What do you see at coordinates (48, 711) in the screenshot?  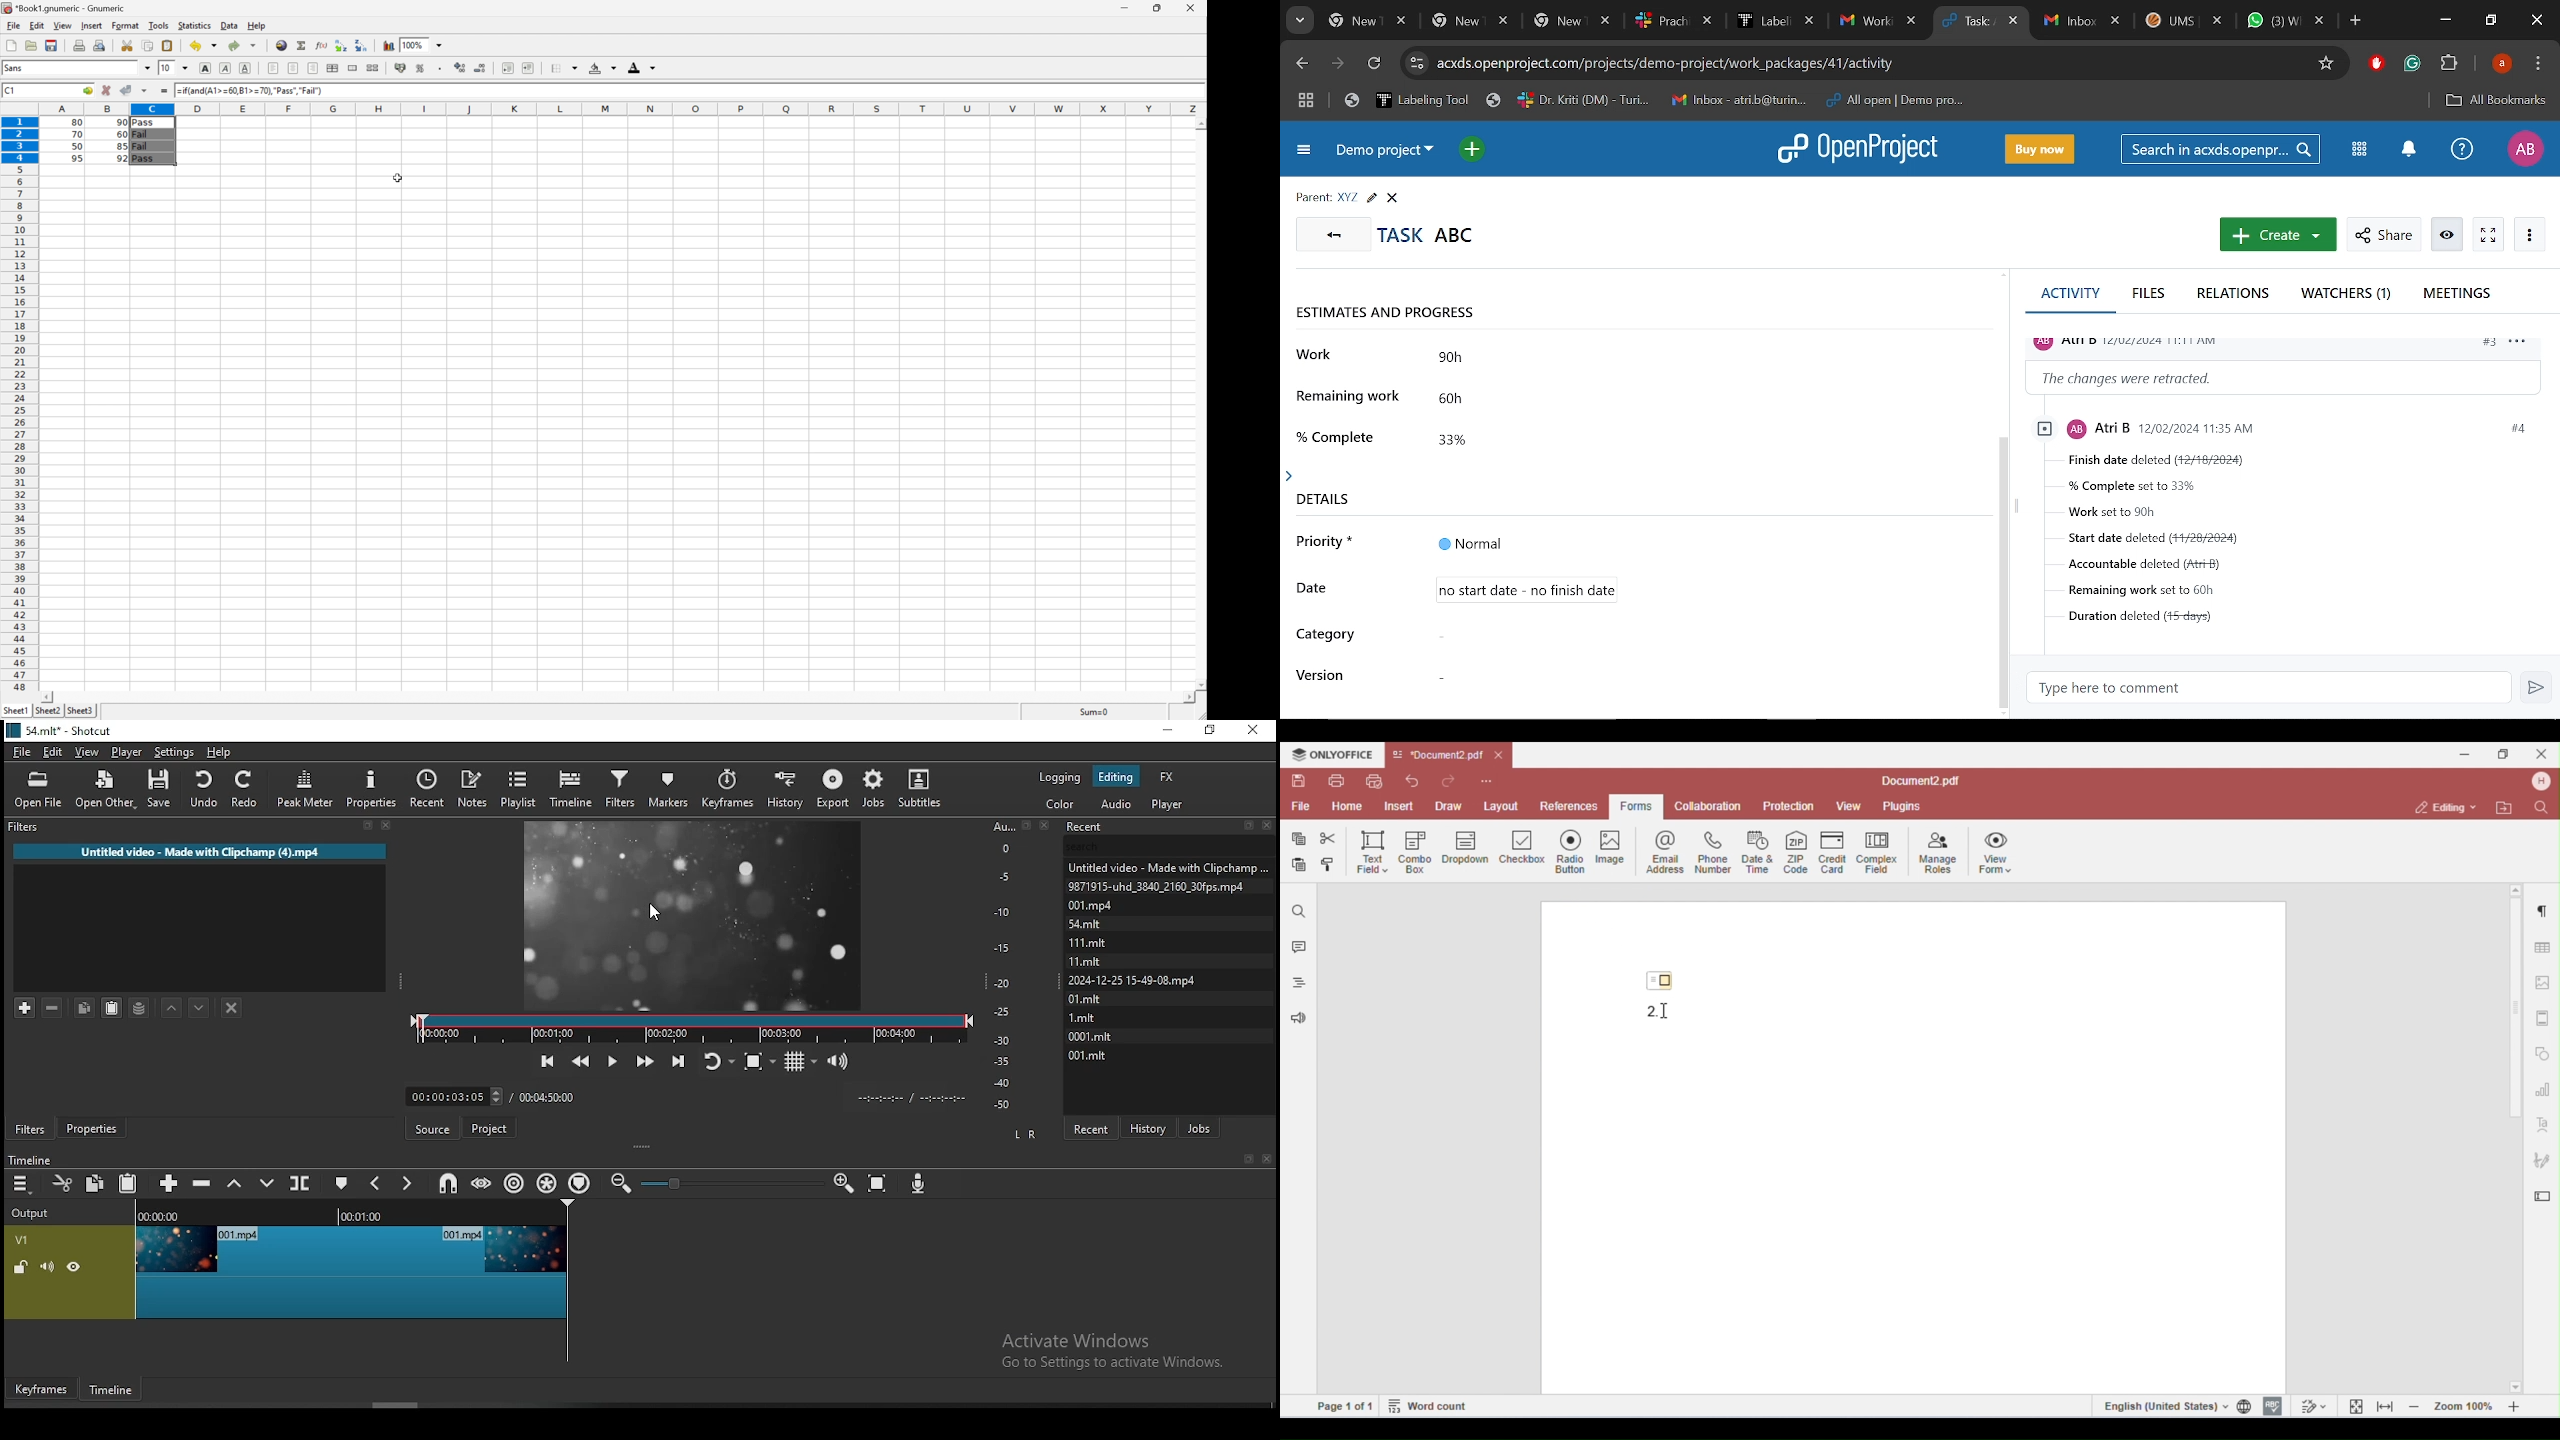 I see `Sheet2` at bounding box center [48, 711].